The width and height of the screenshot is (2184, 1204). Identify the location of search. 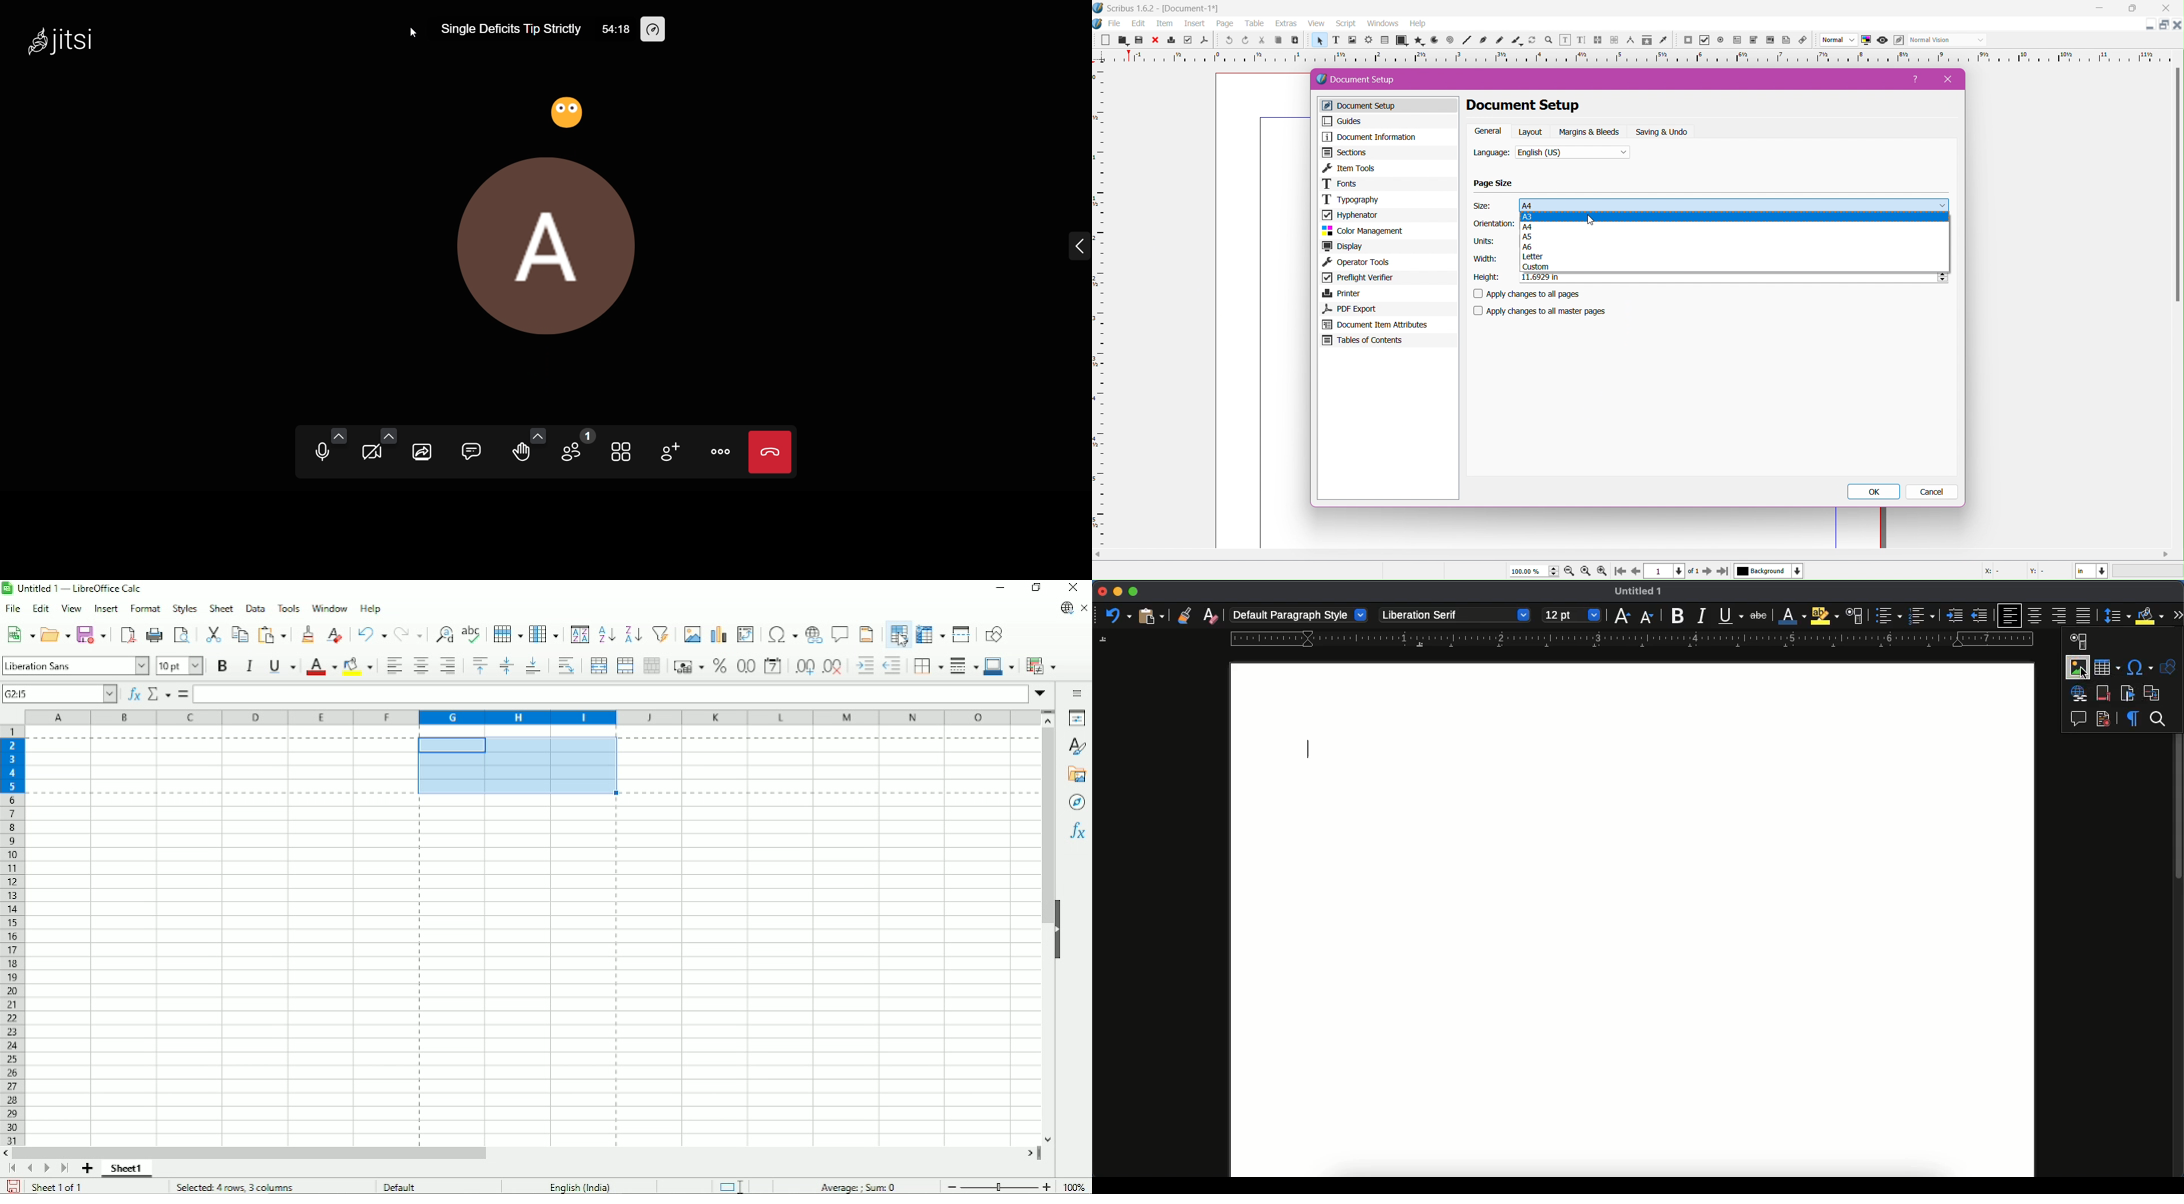
(2157, 720).